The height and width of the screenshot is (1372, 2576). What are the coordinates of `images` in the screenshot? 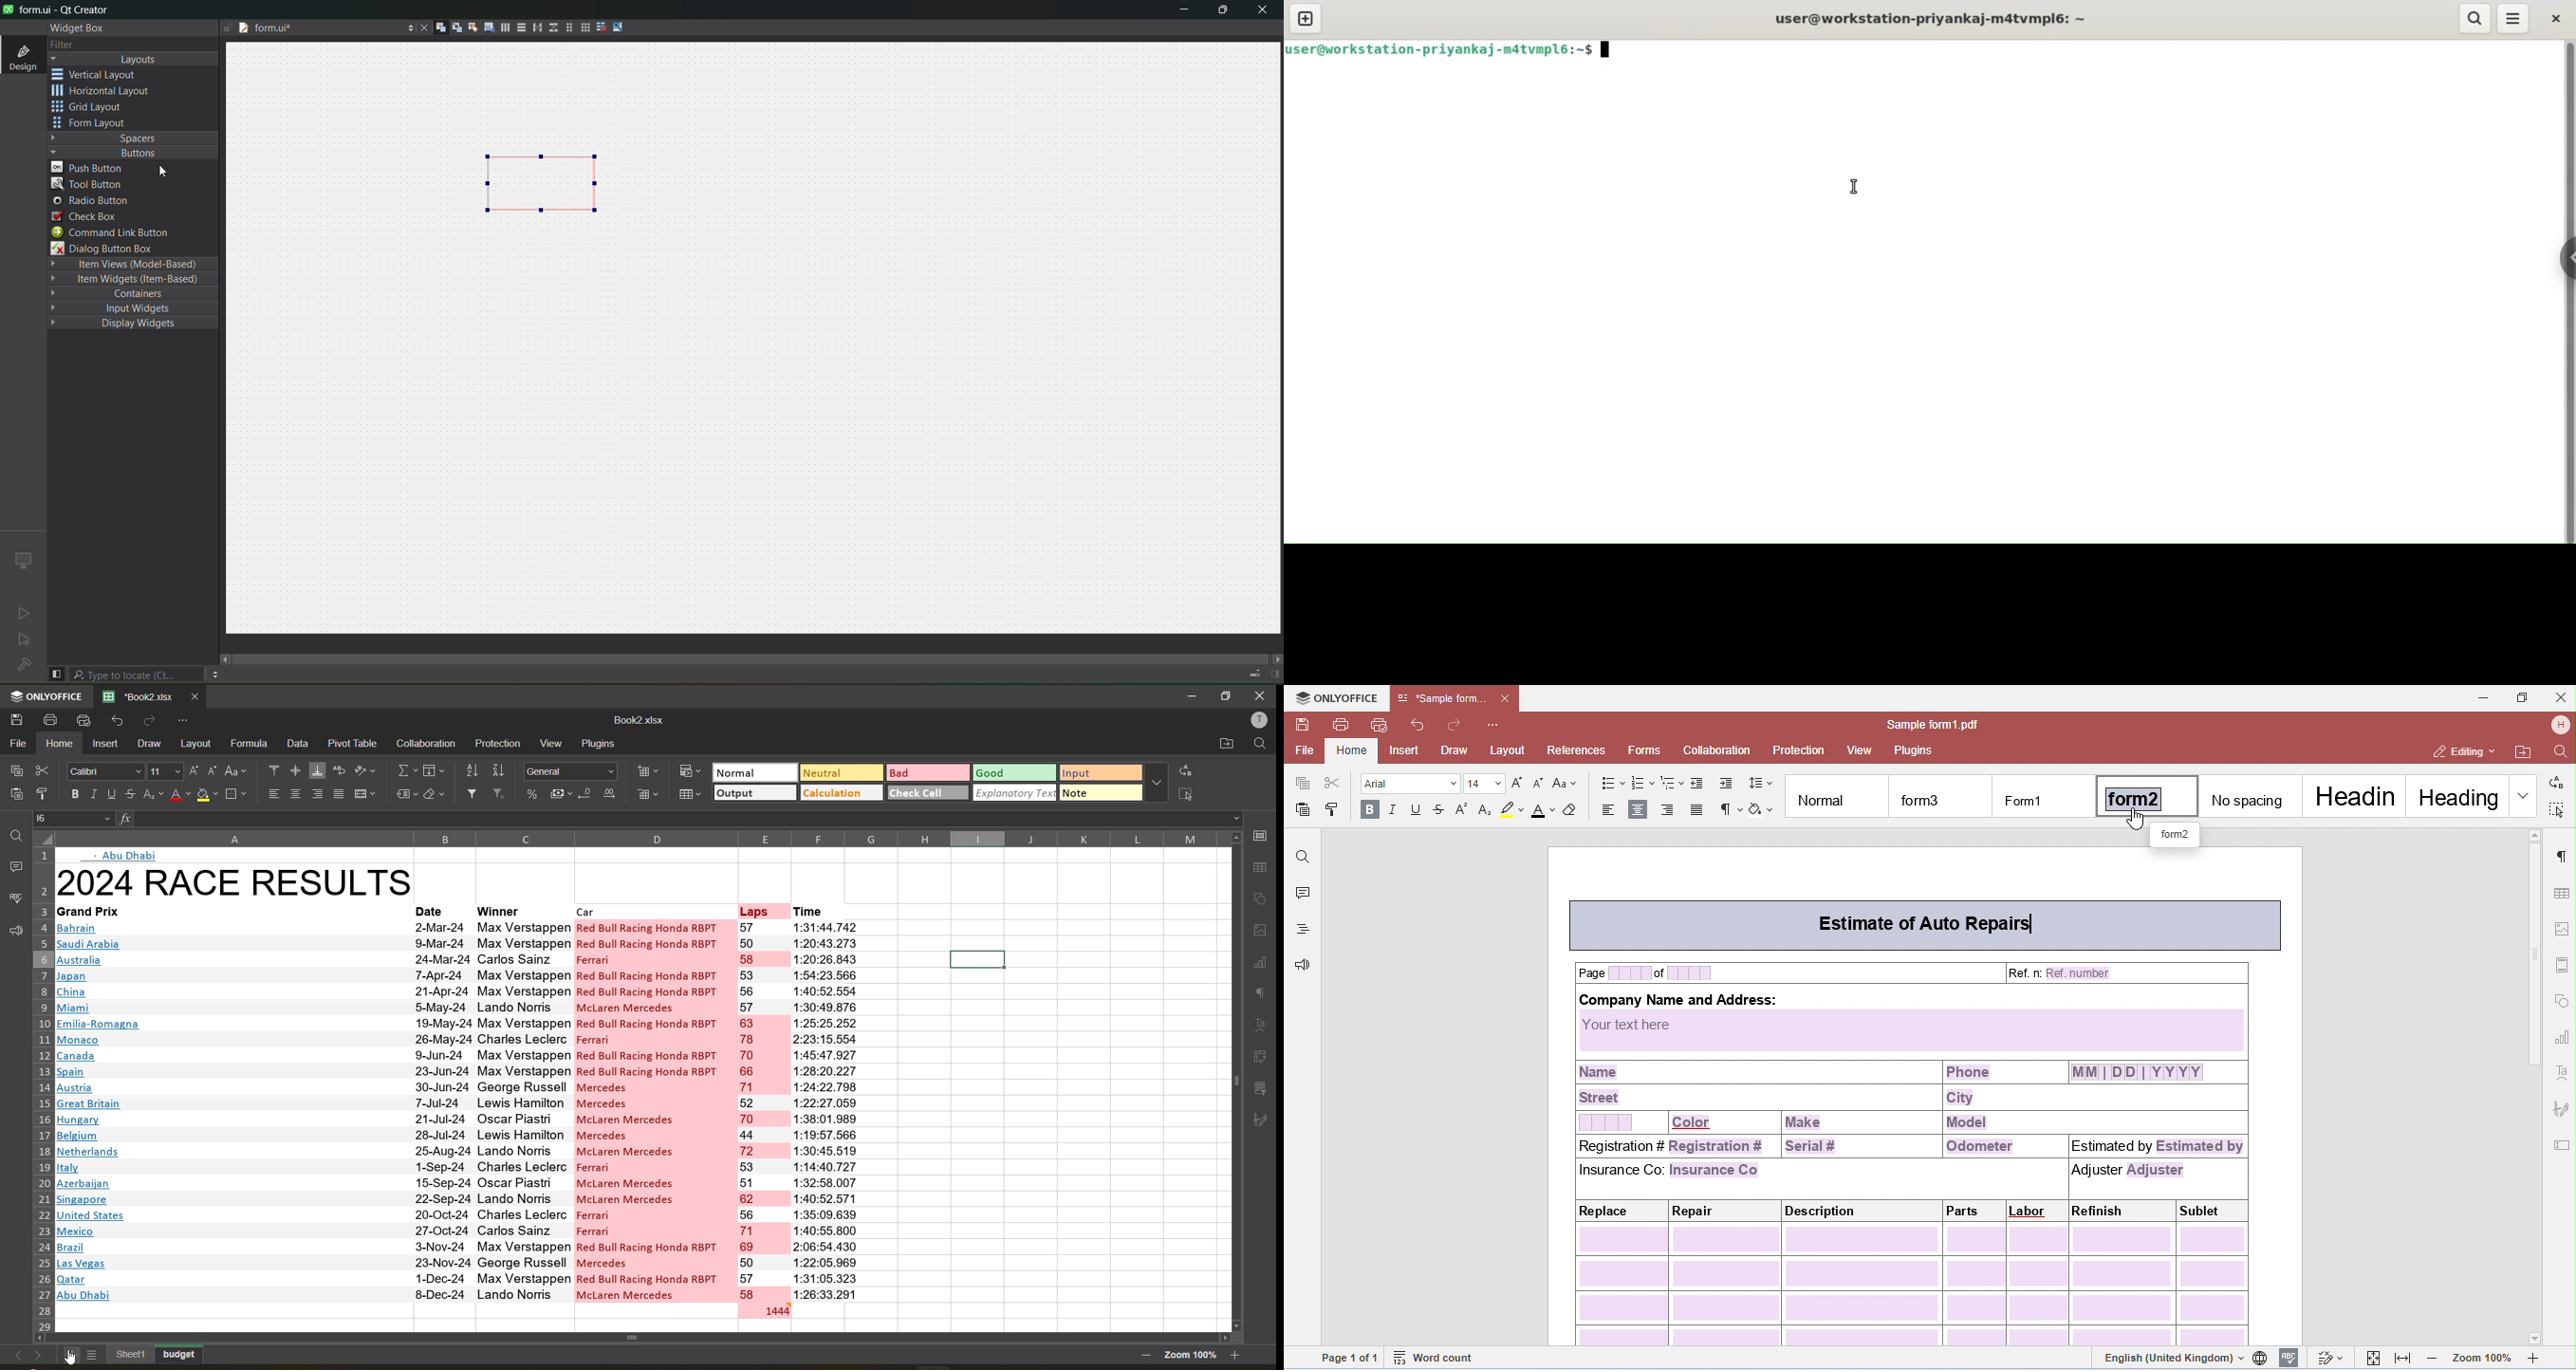 It's located at (1261, 929).